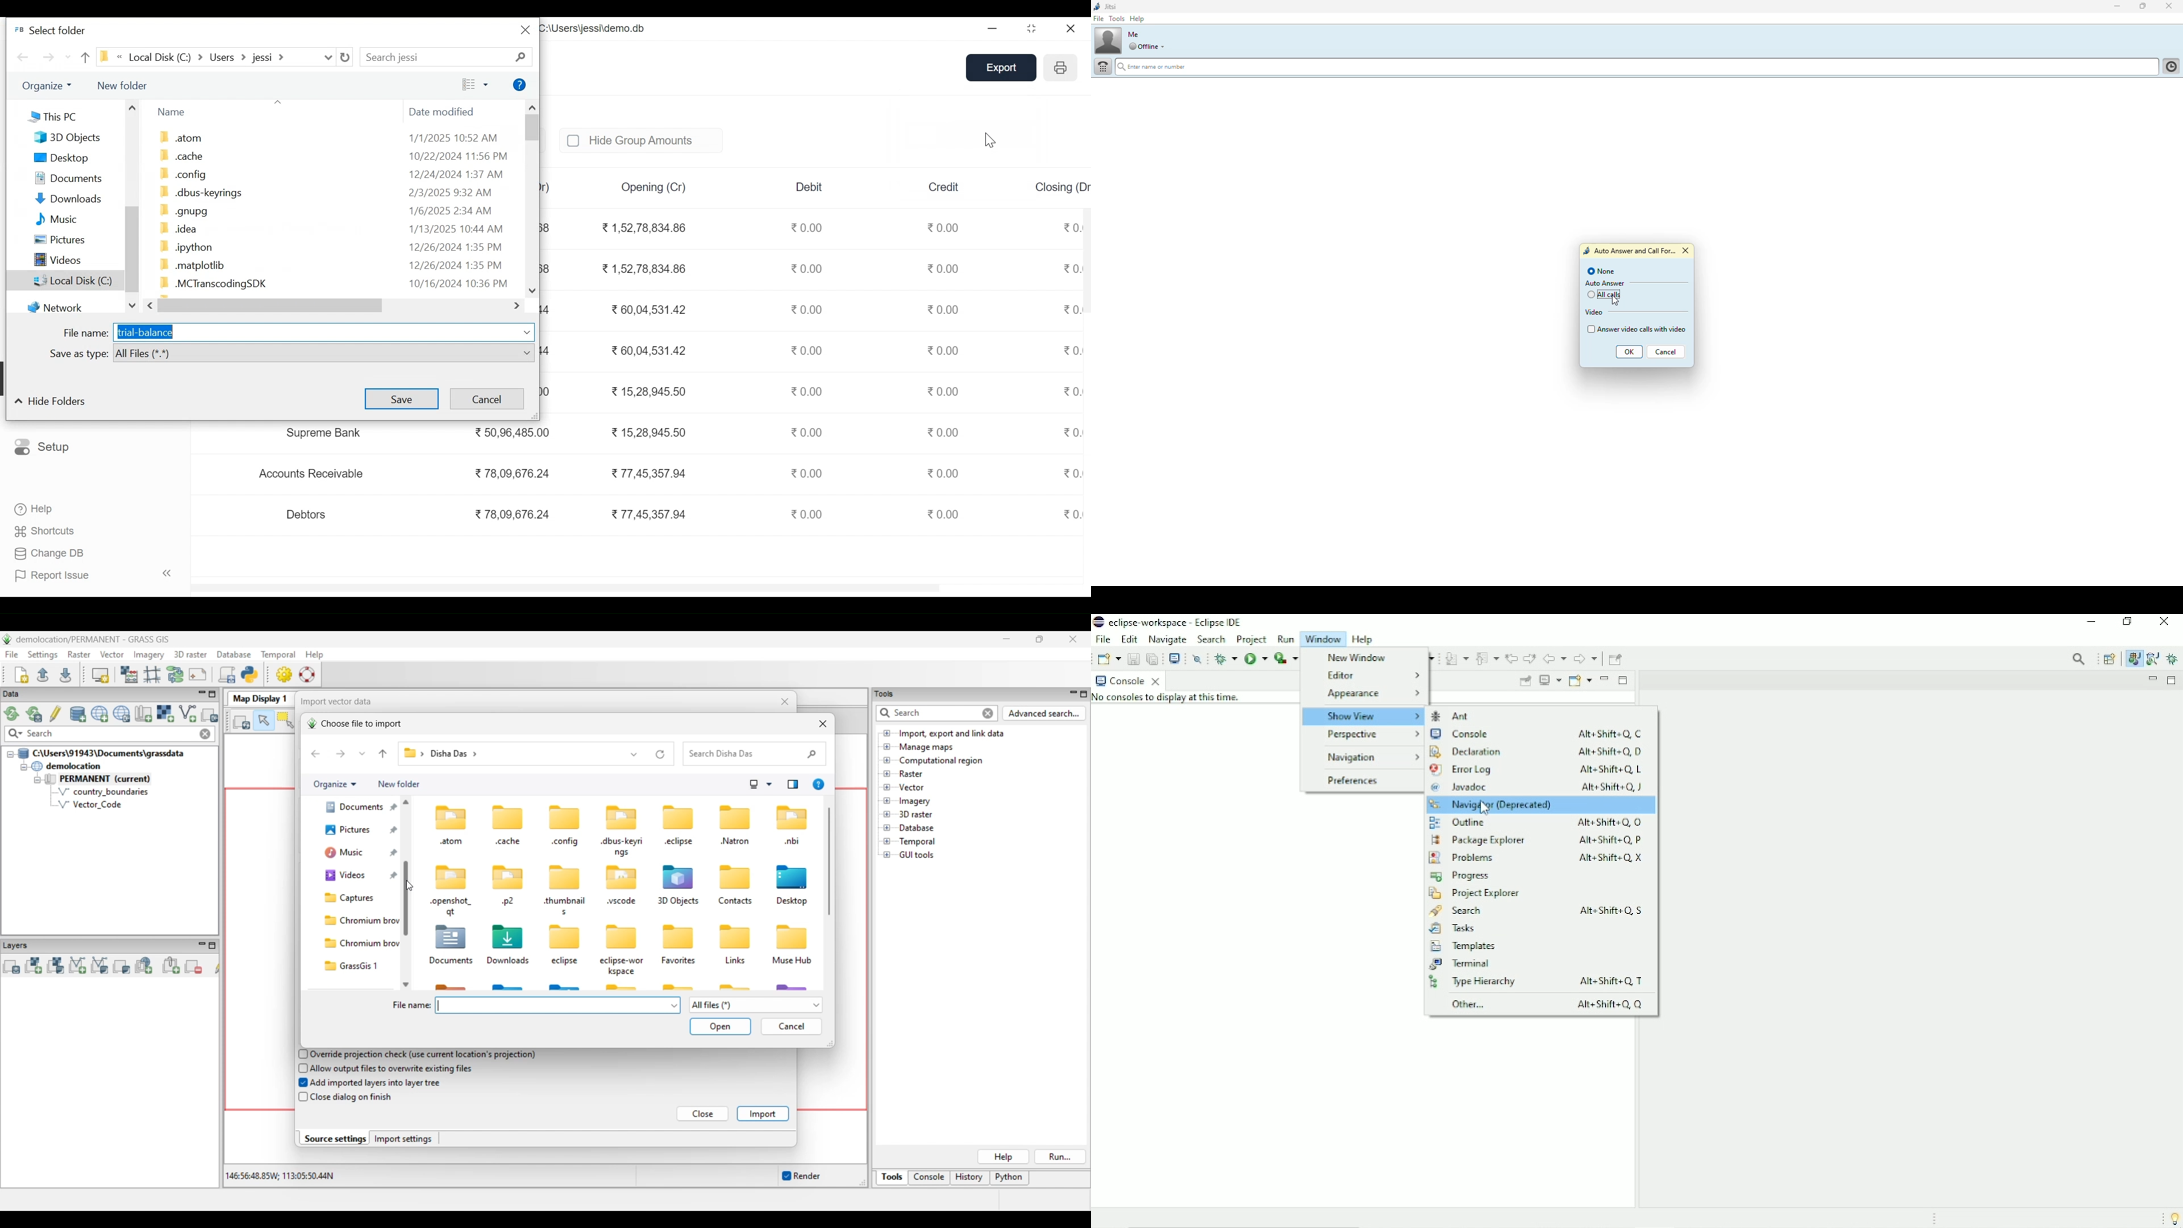 This screenshot has width=2184, height=1232. What do you see at coordinates (944, 473) in the screenshot?
I see `0.00` at bounding box center [944, 473].